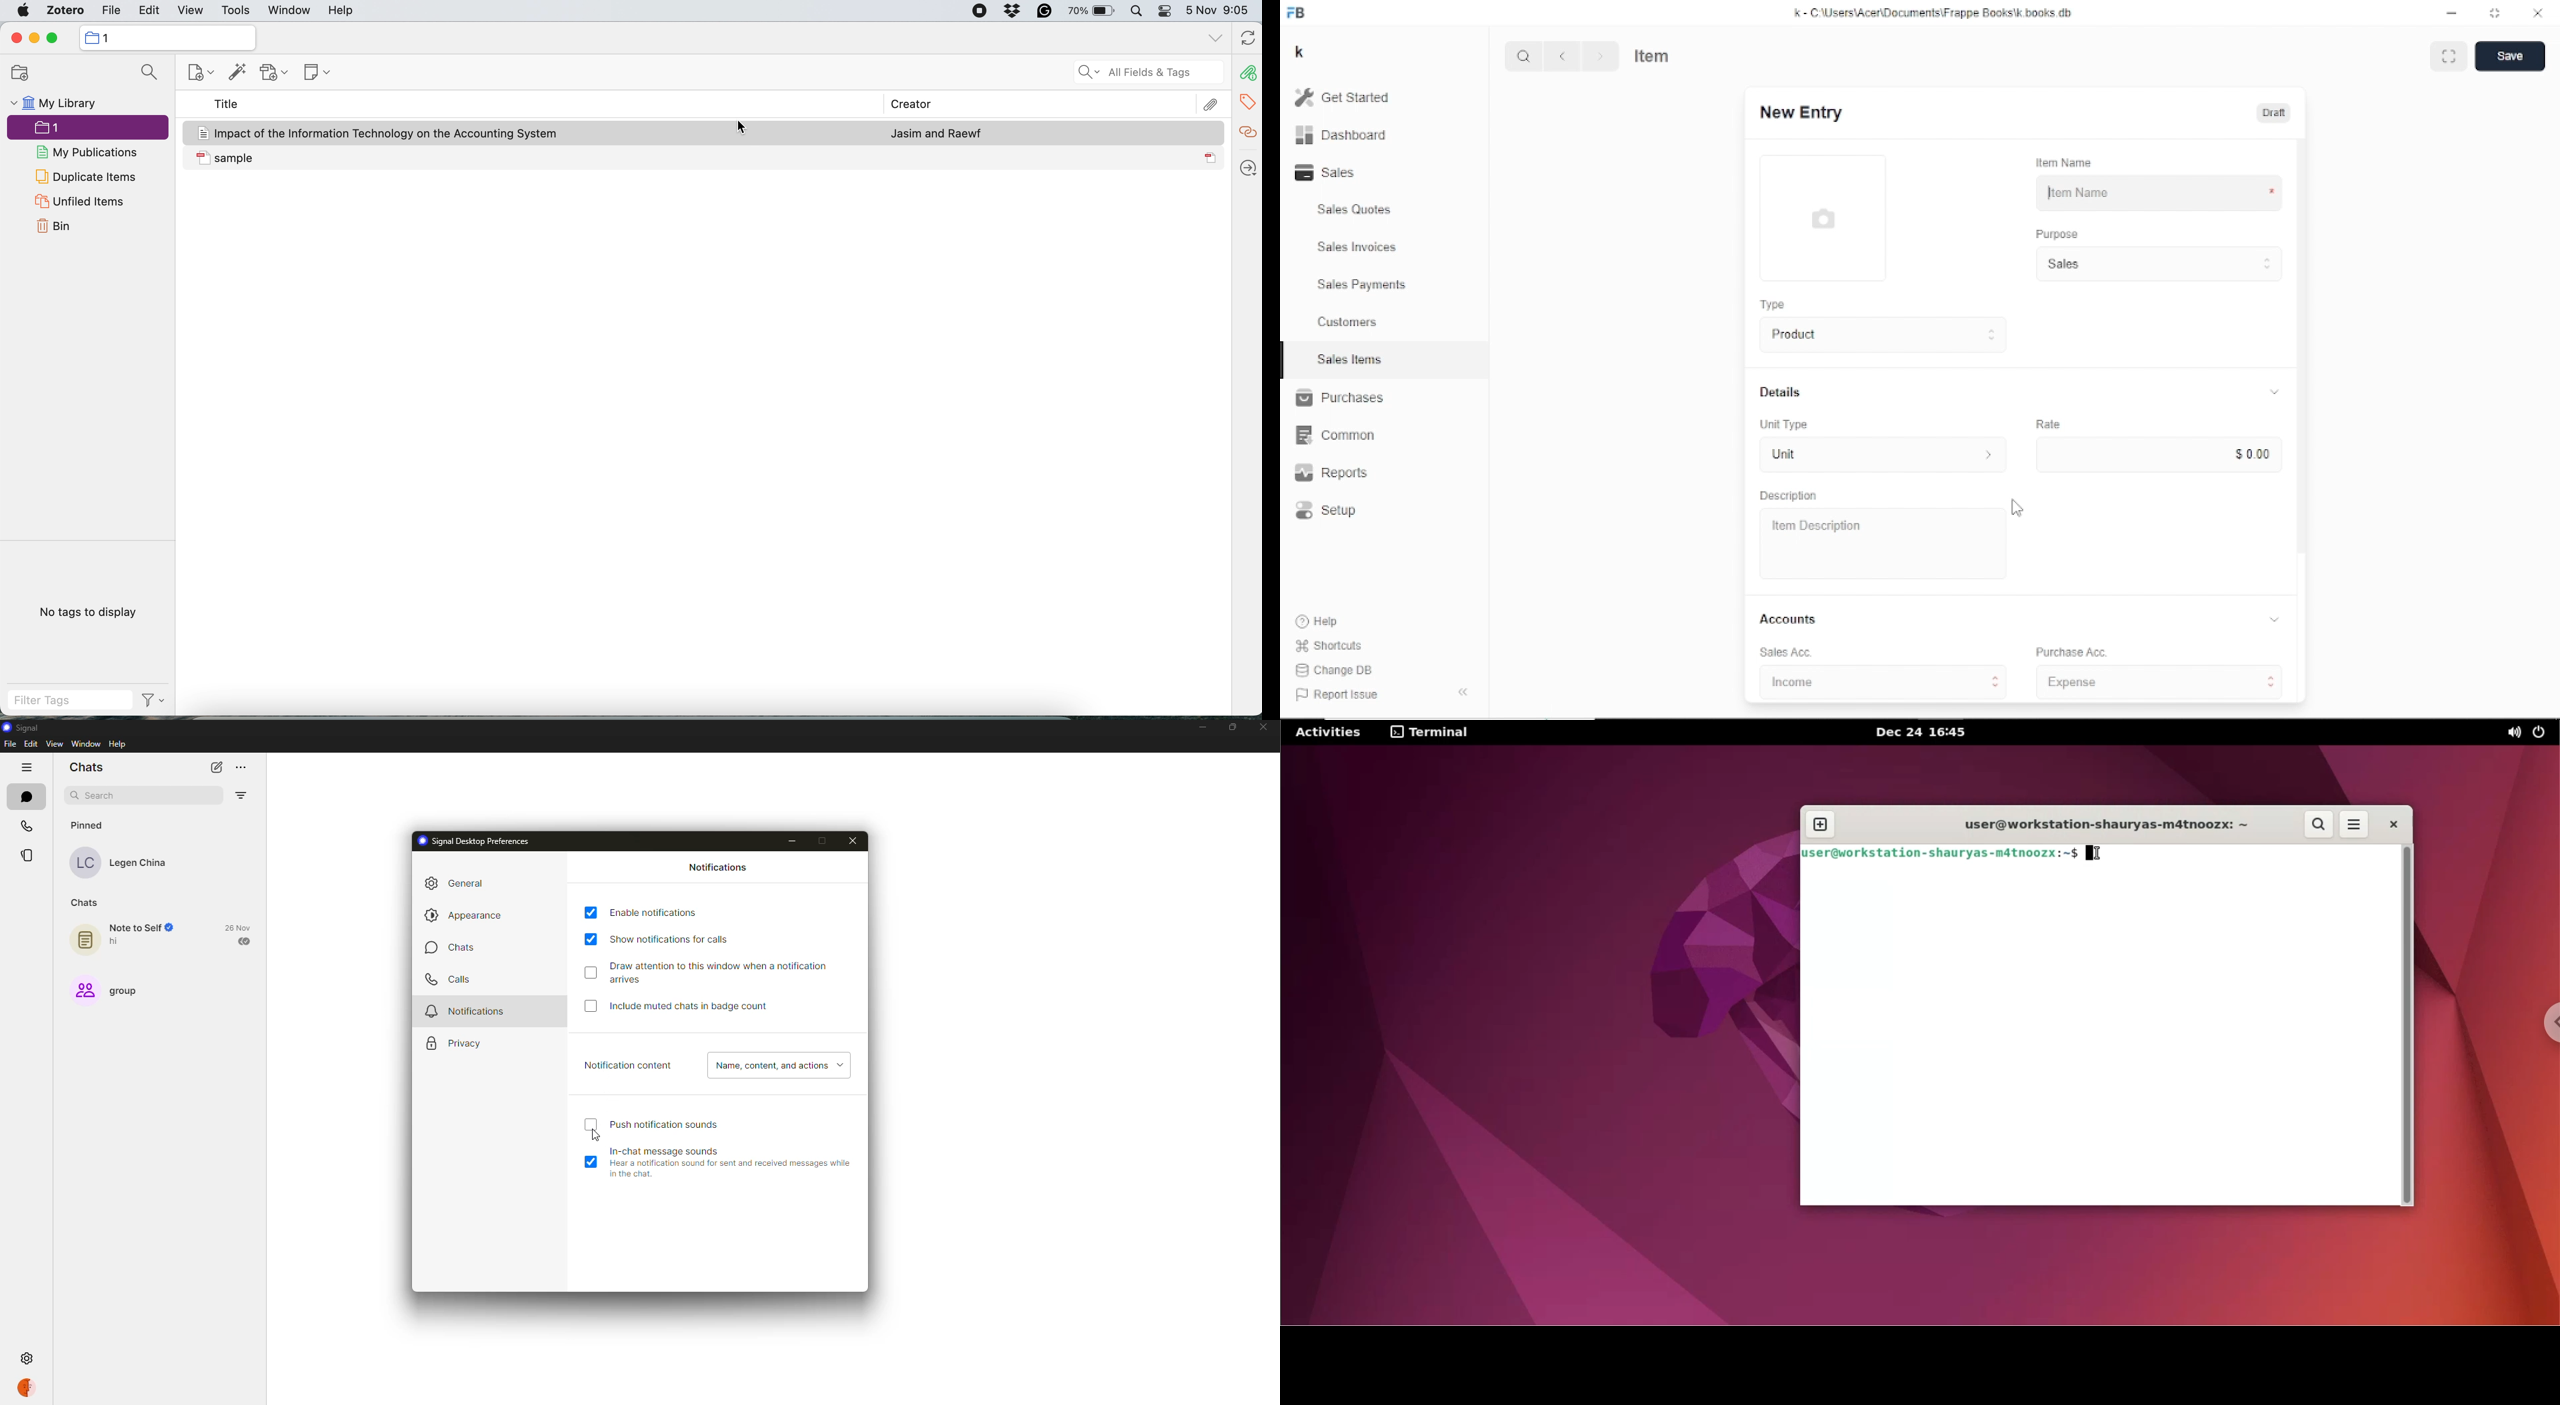 The image size is (2576, 1428). Describe the element at coordinates (79, 202) in the screenshot. I see `unfiled items` at that location.